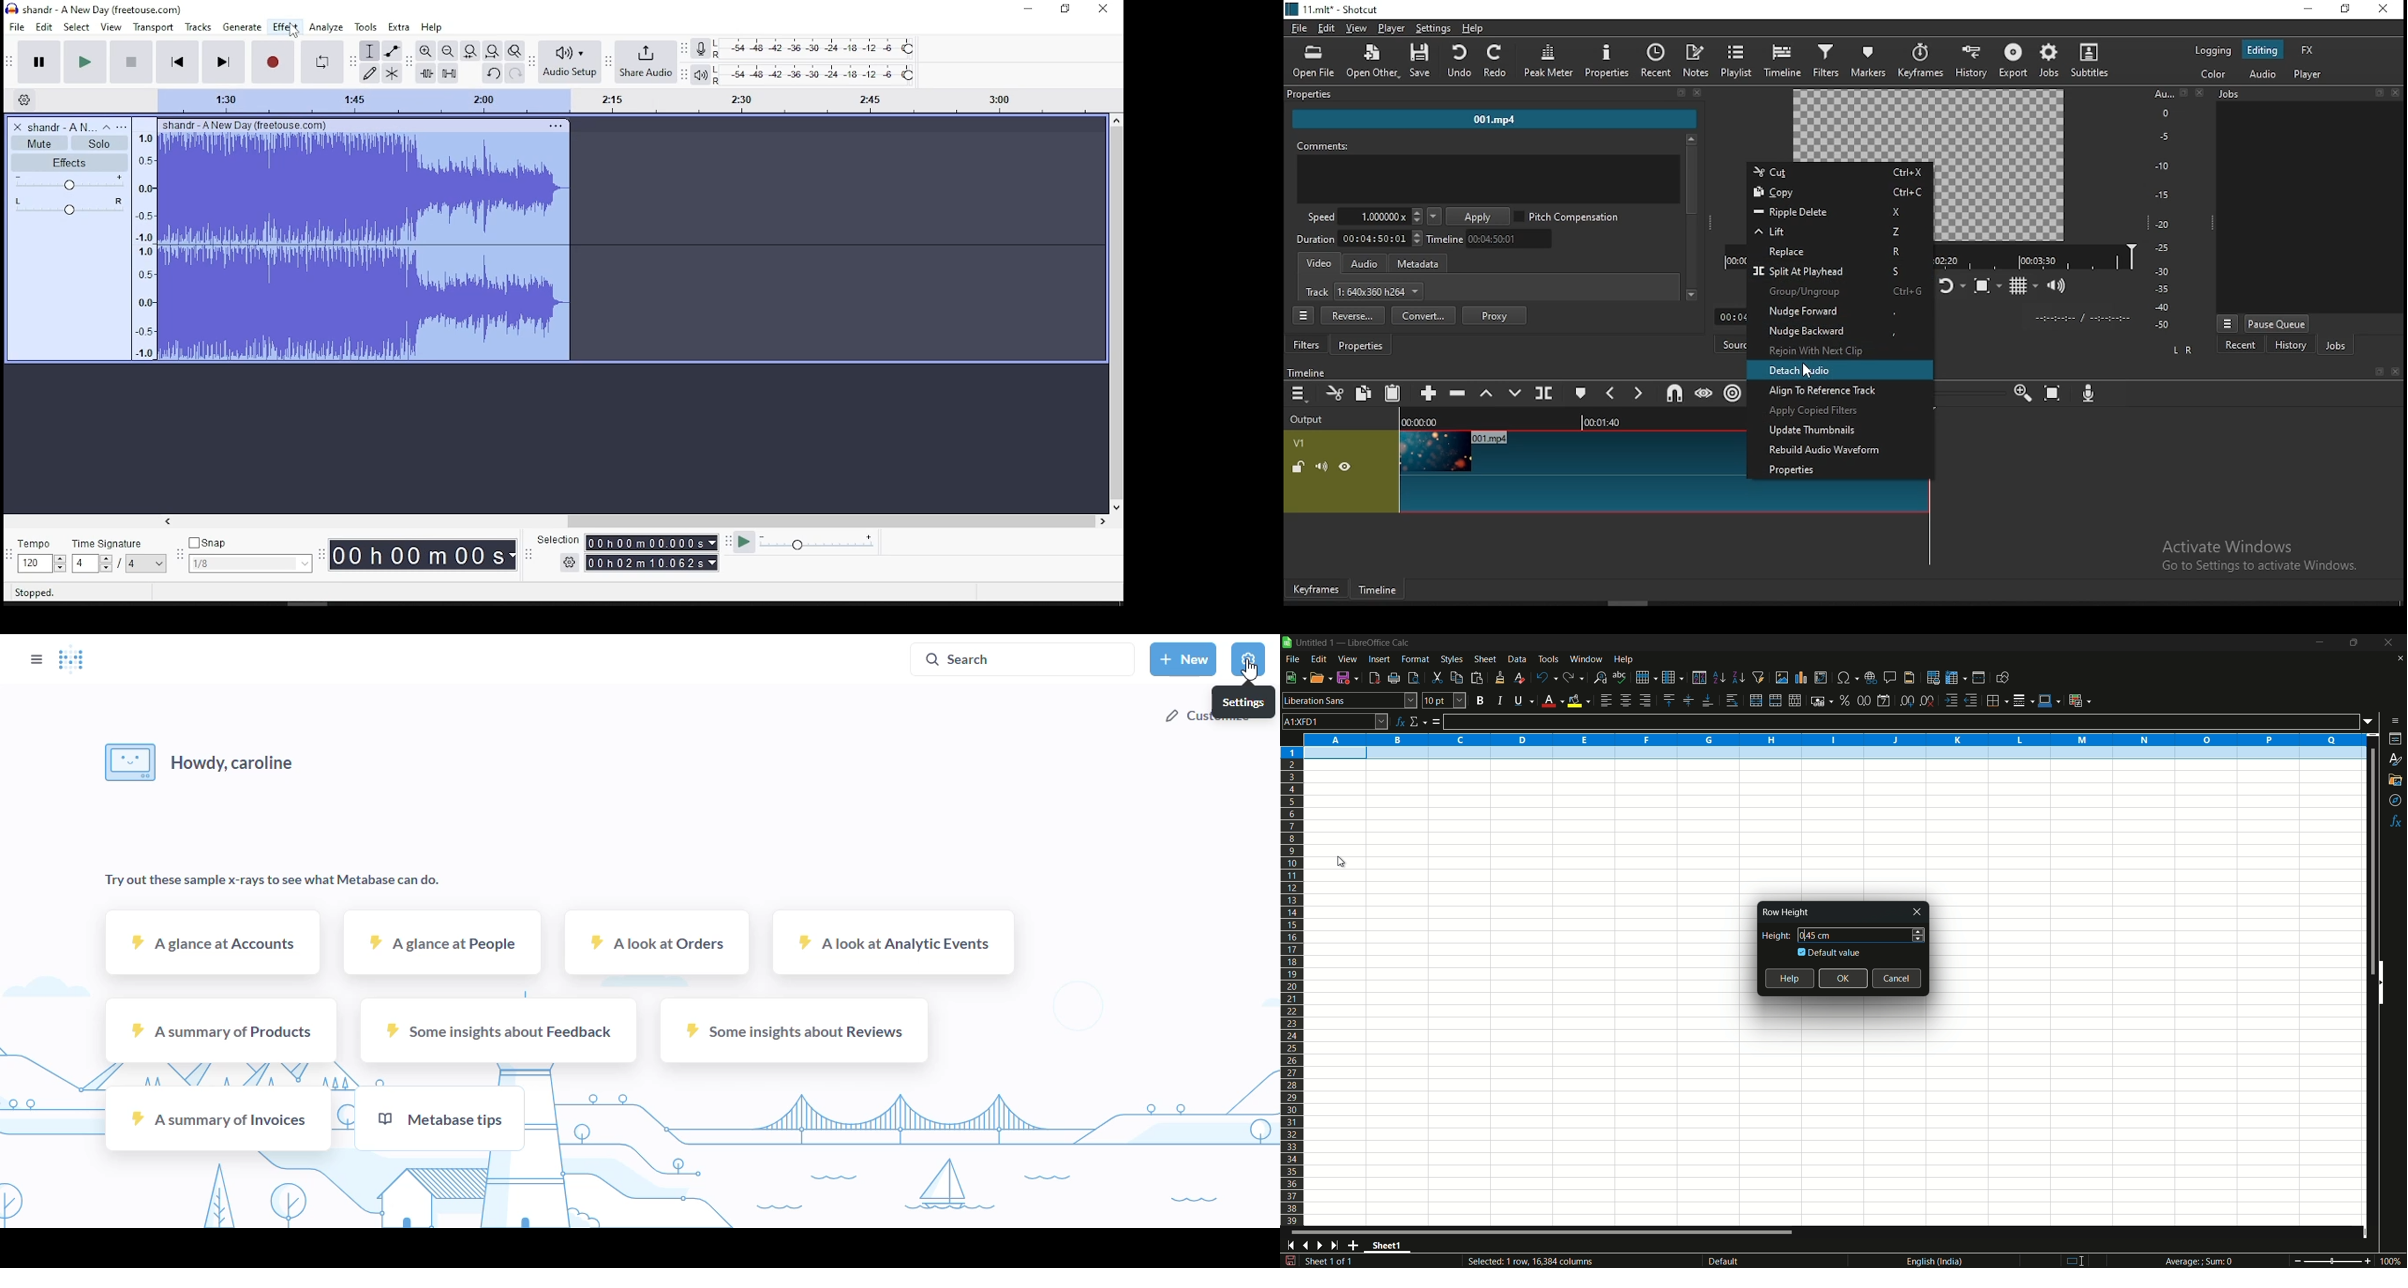 The height and width of the screenshot is (1288, 2408). Describe the element at coordinates (397, 27) in the screenshot. I see `` at that location.